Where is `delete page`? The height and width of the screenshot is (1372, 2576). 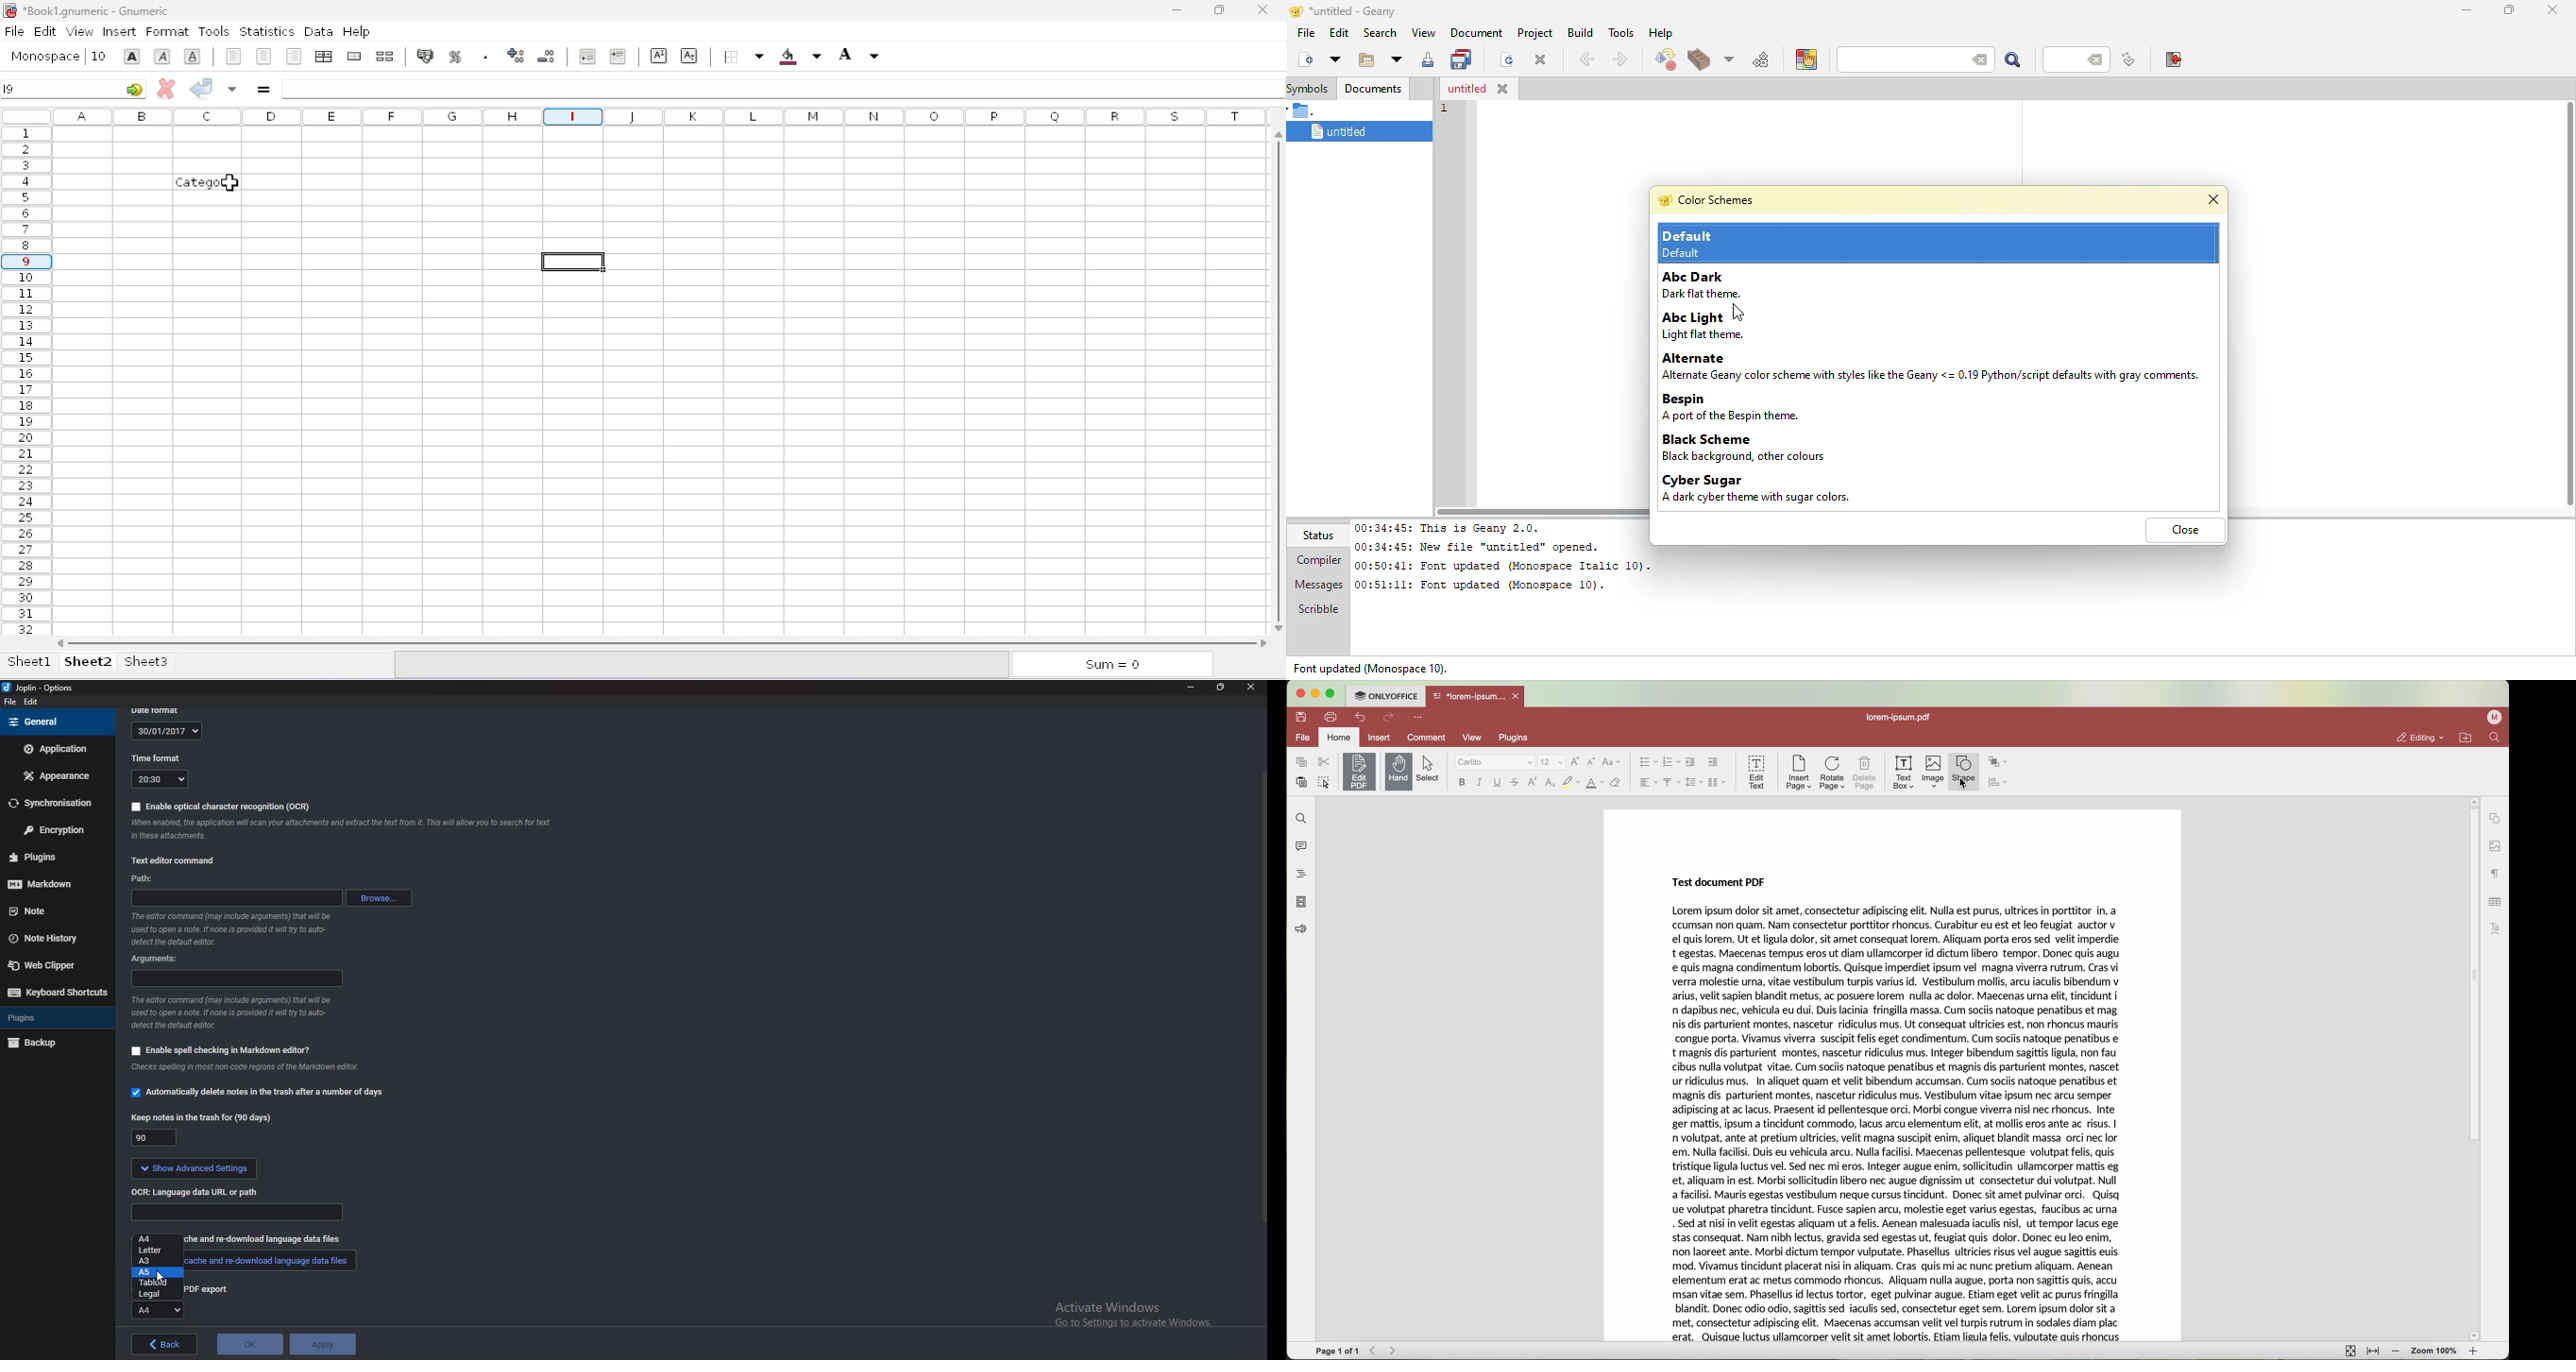 delete page is located at coordinates (1866, 773).